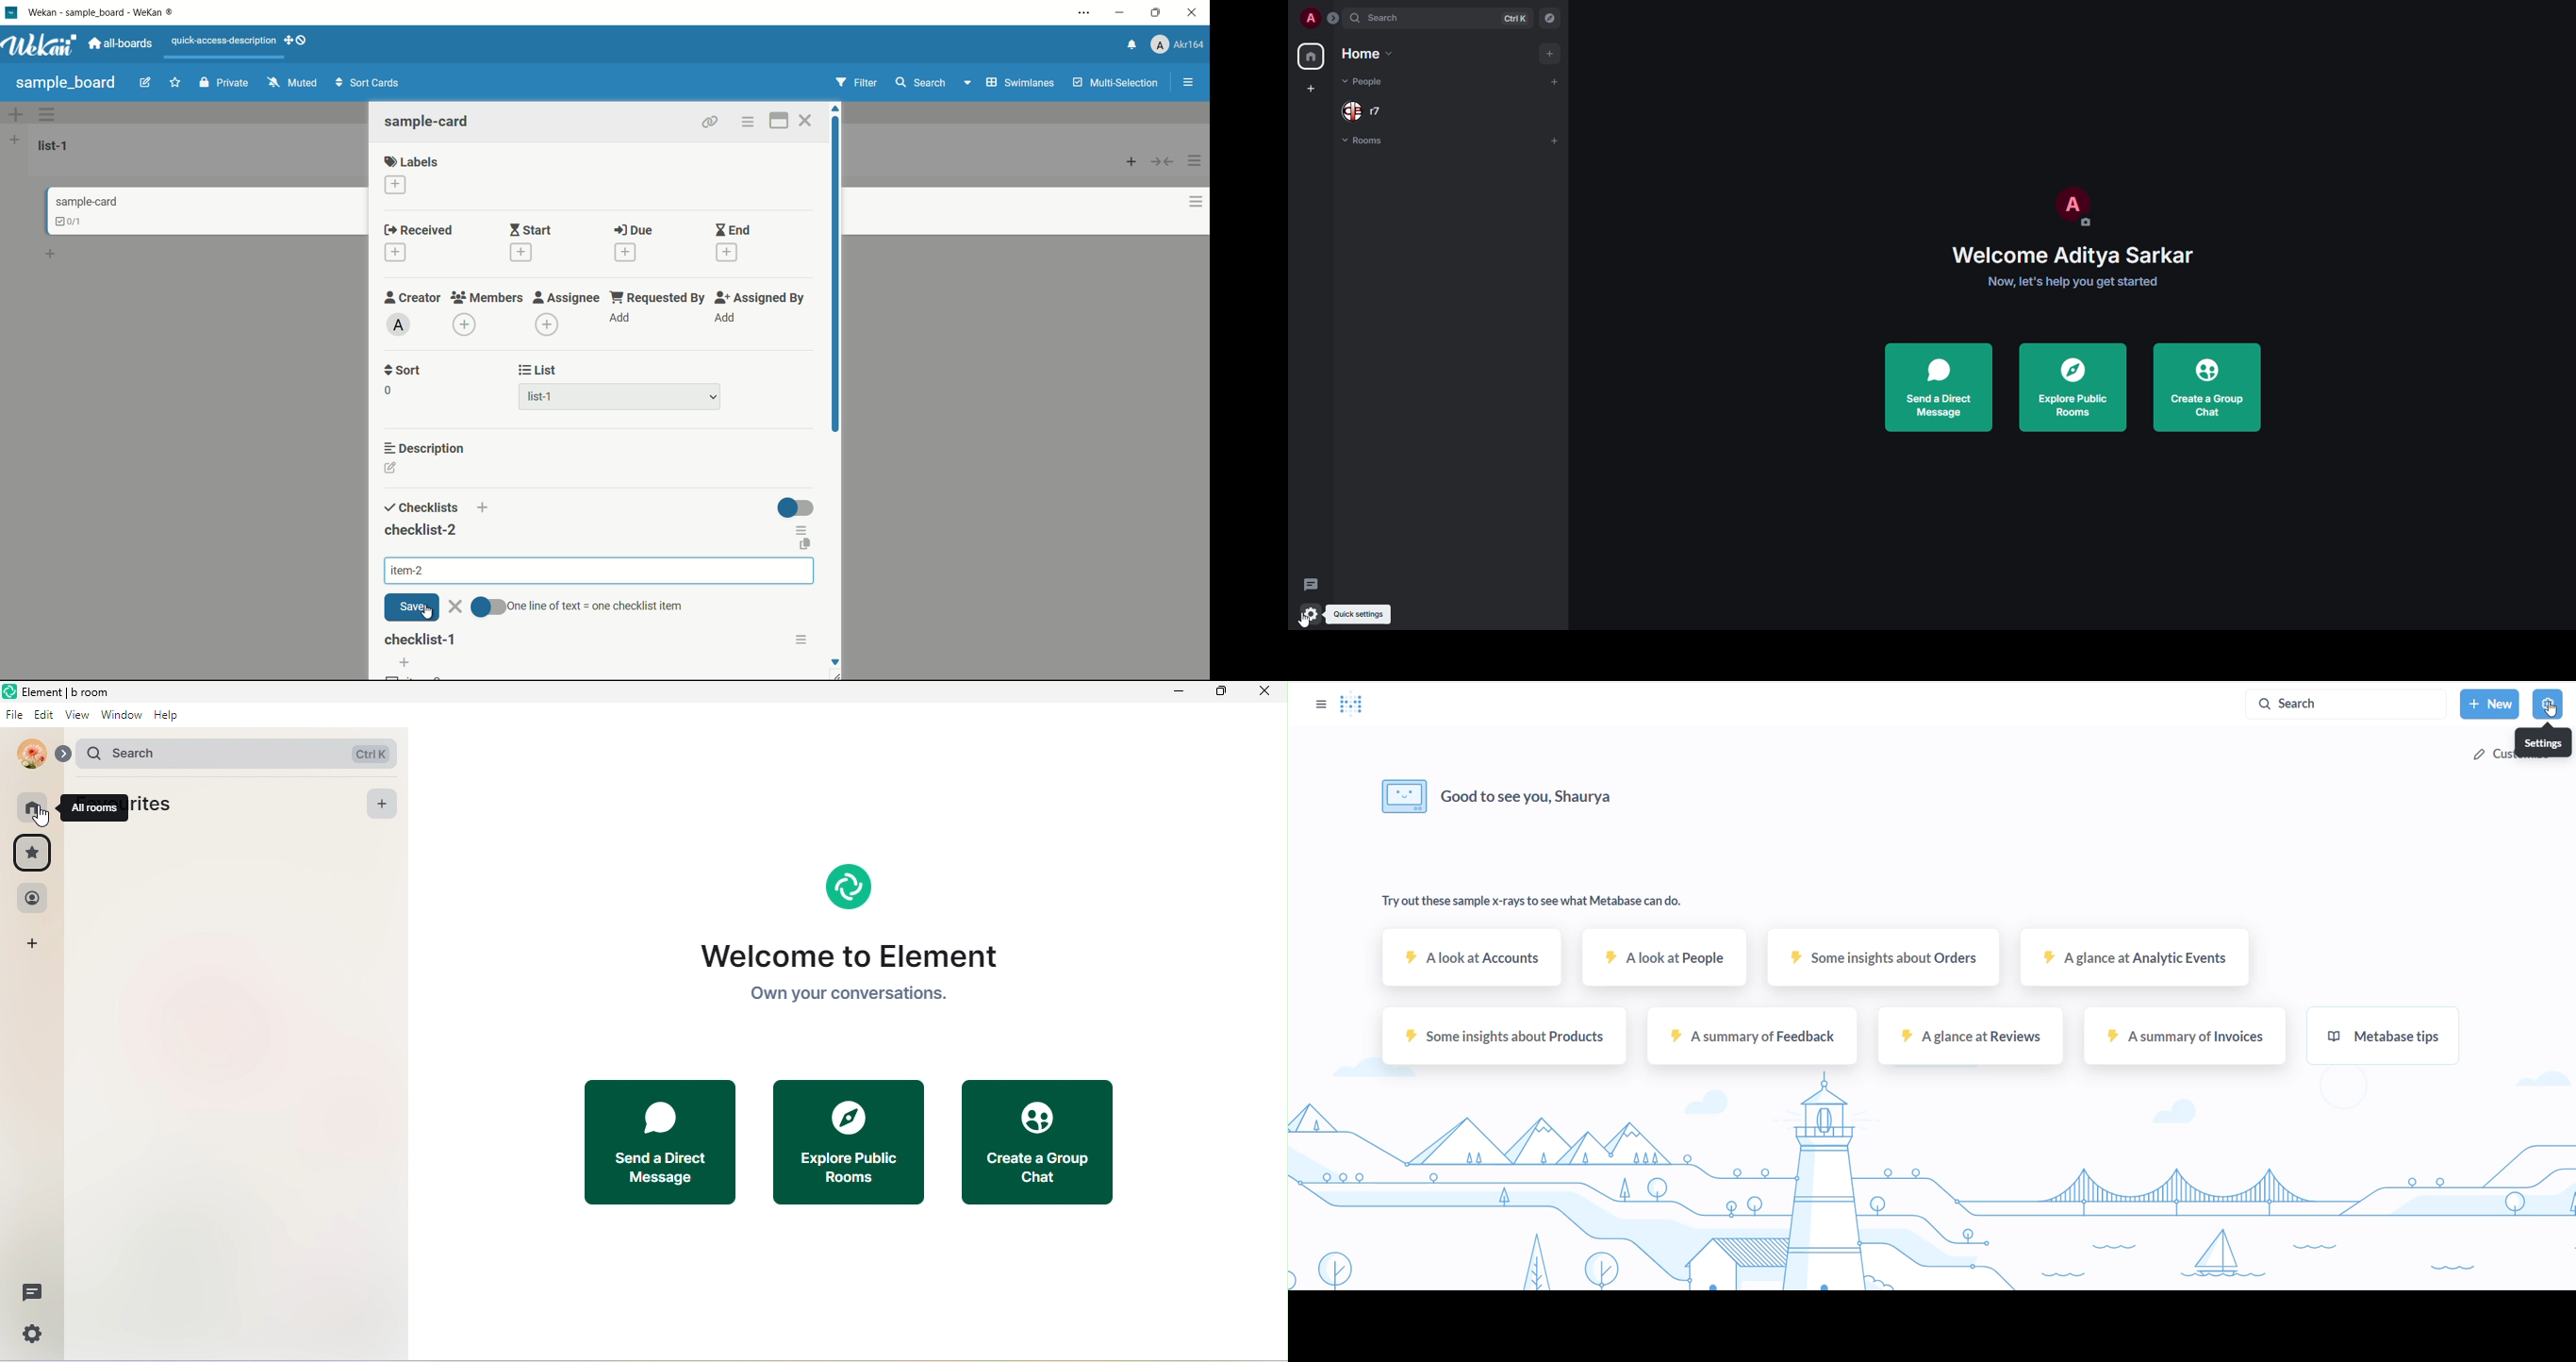 This screenshot has width=2576, height=1372. I want to click on help, so click(173, 721).